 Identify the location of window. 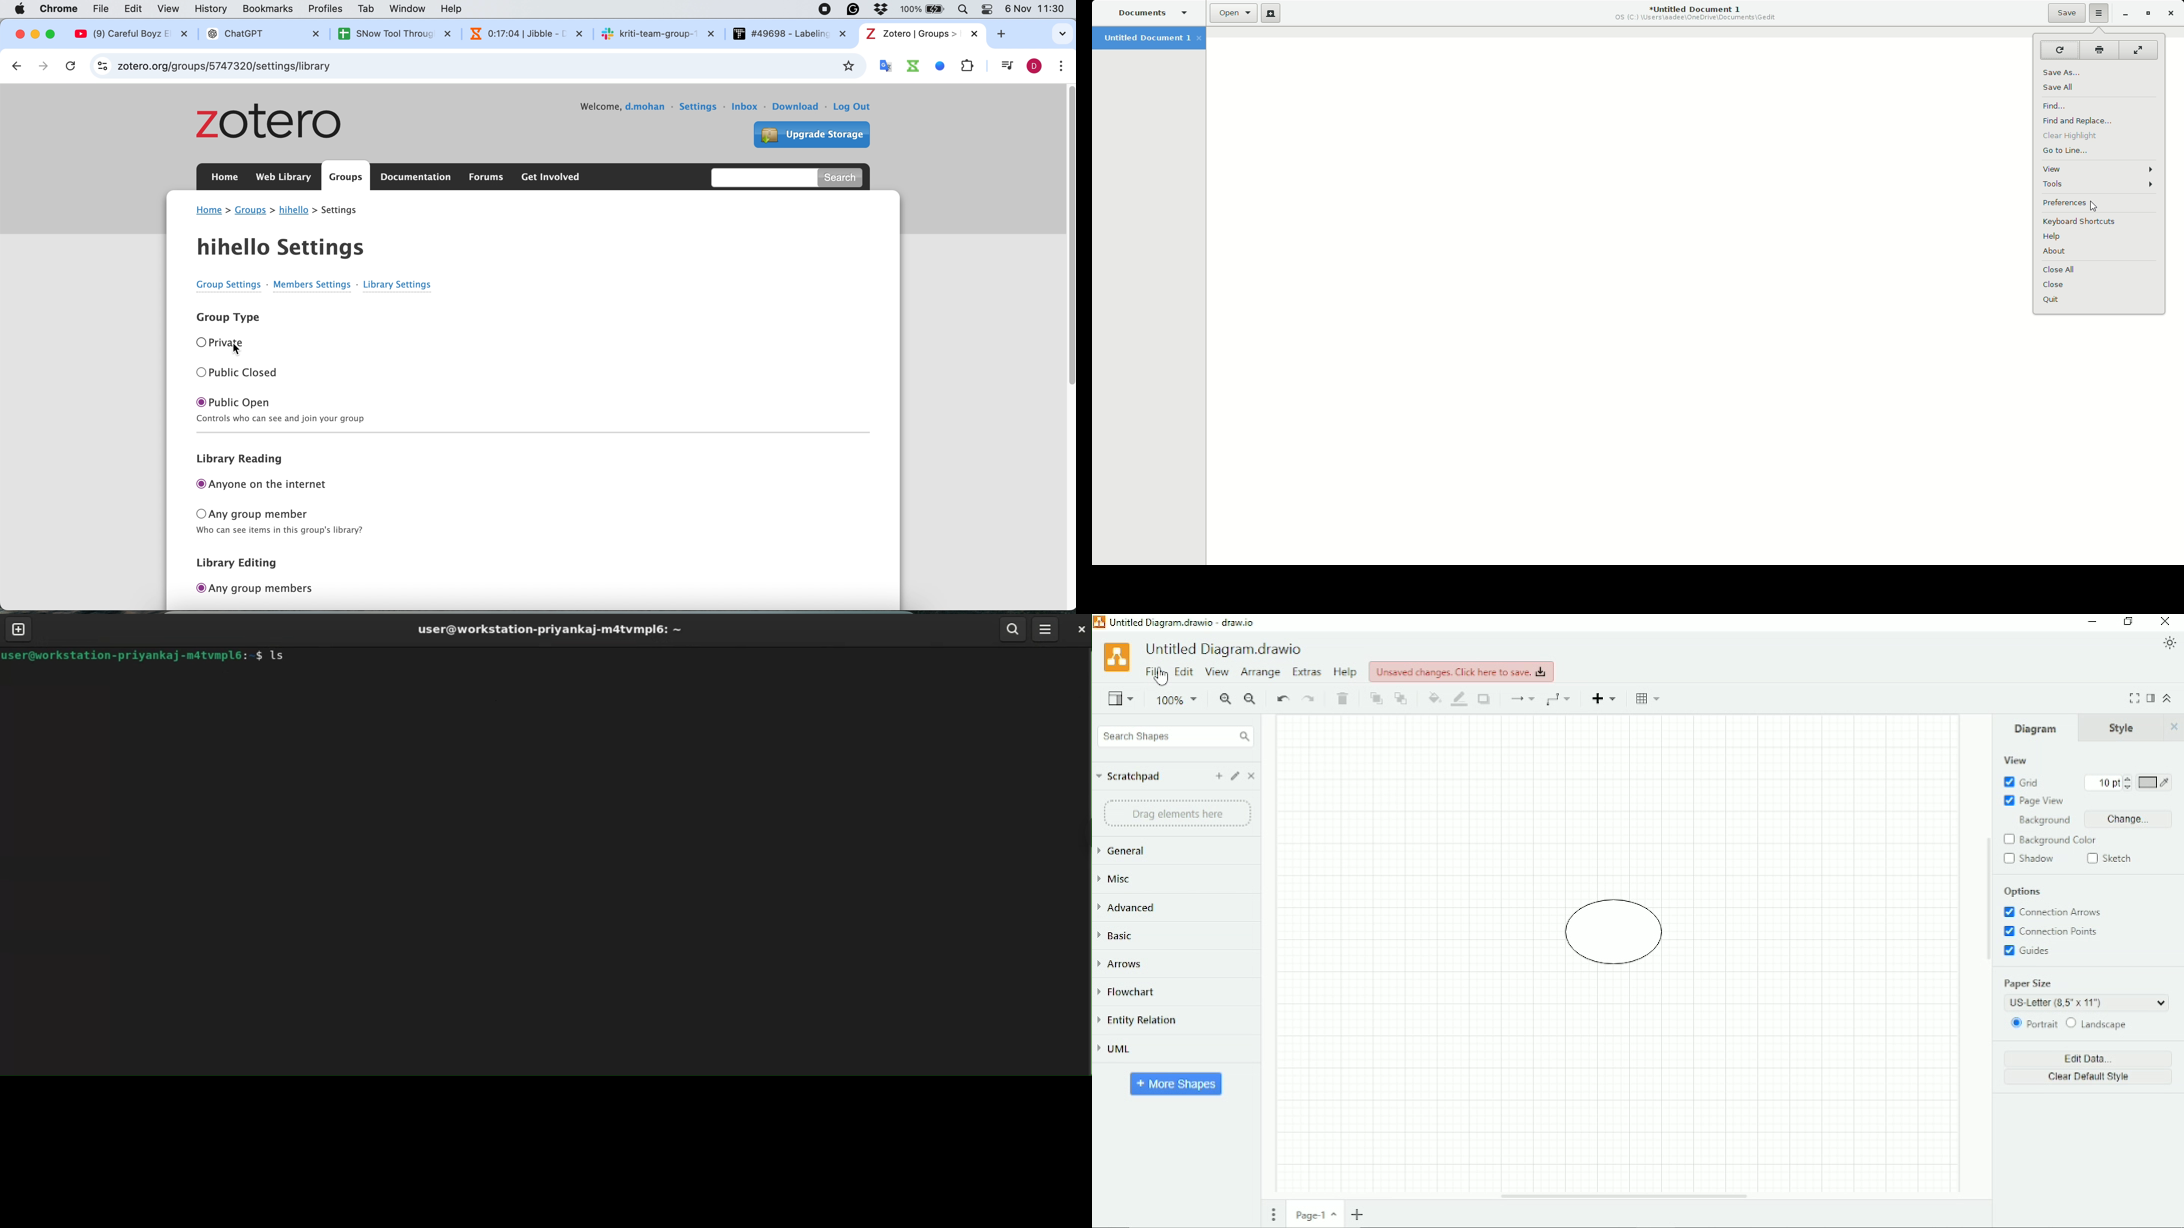
(409, 9).